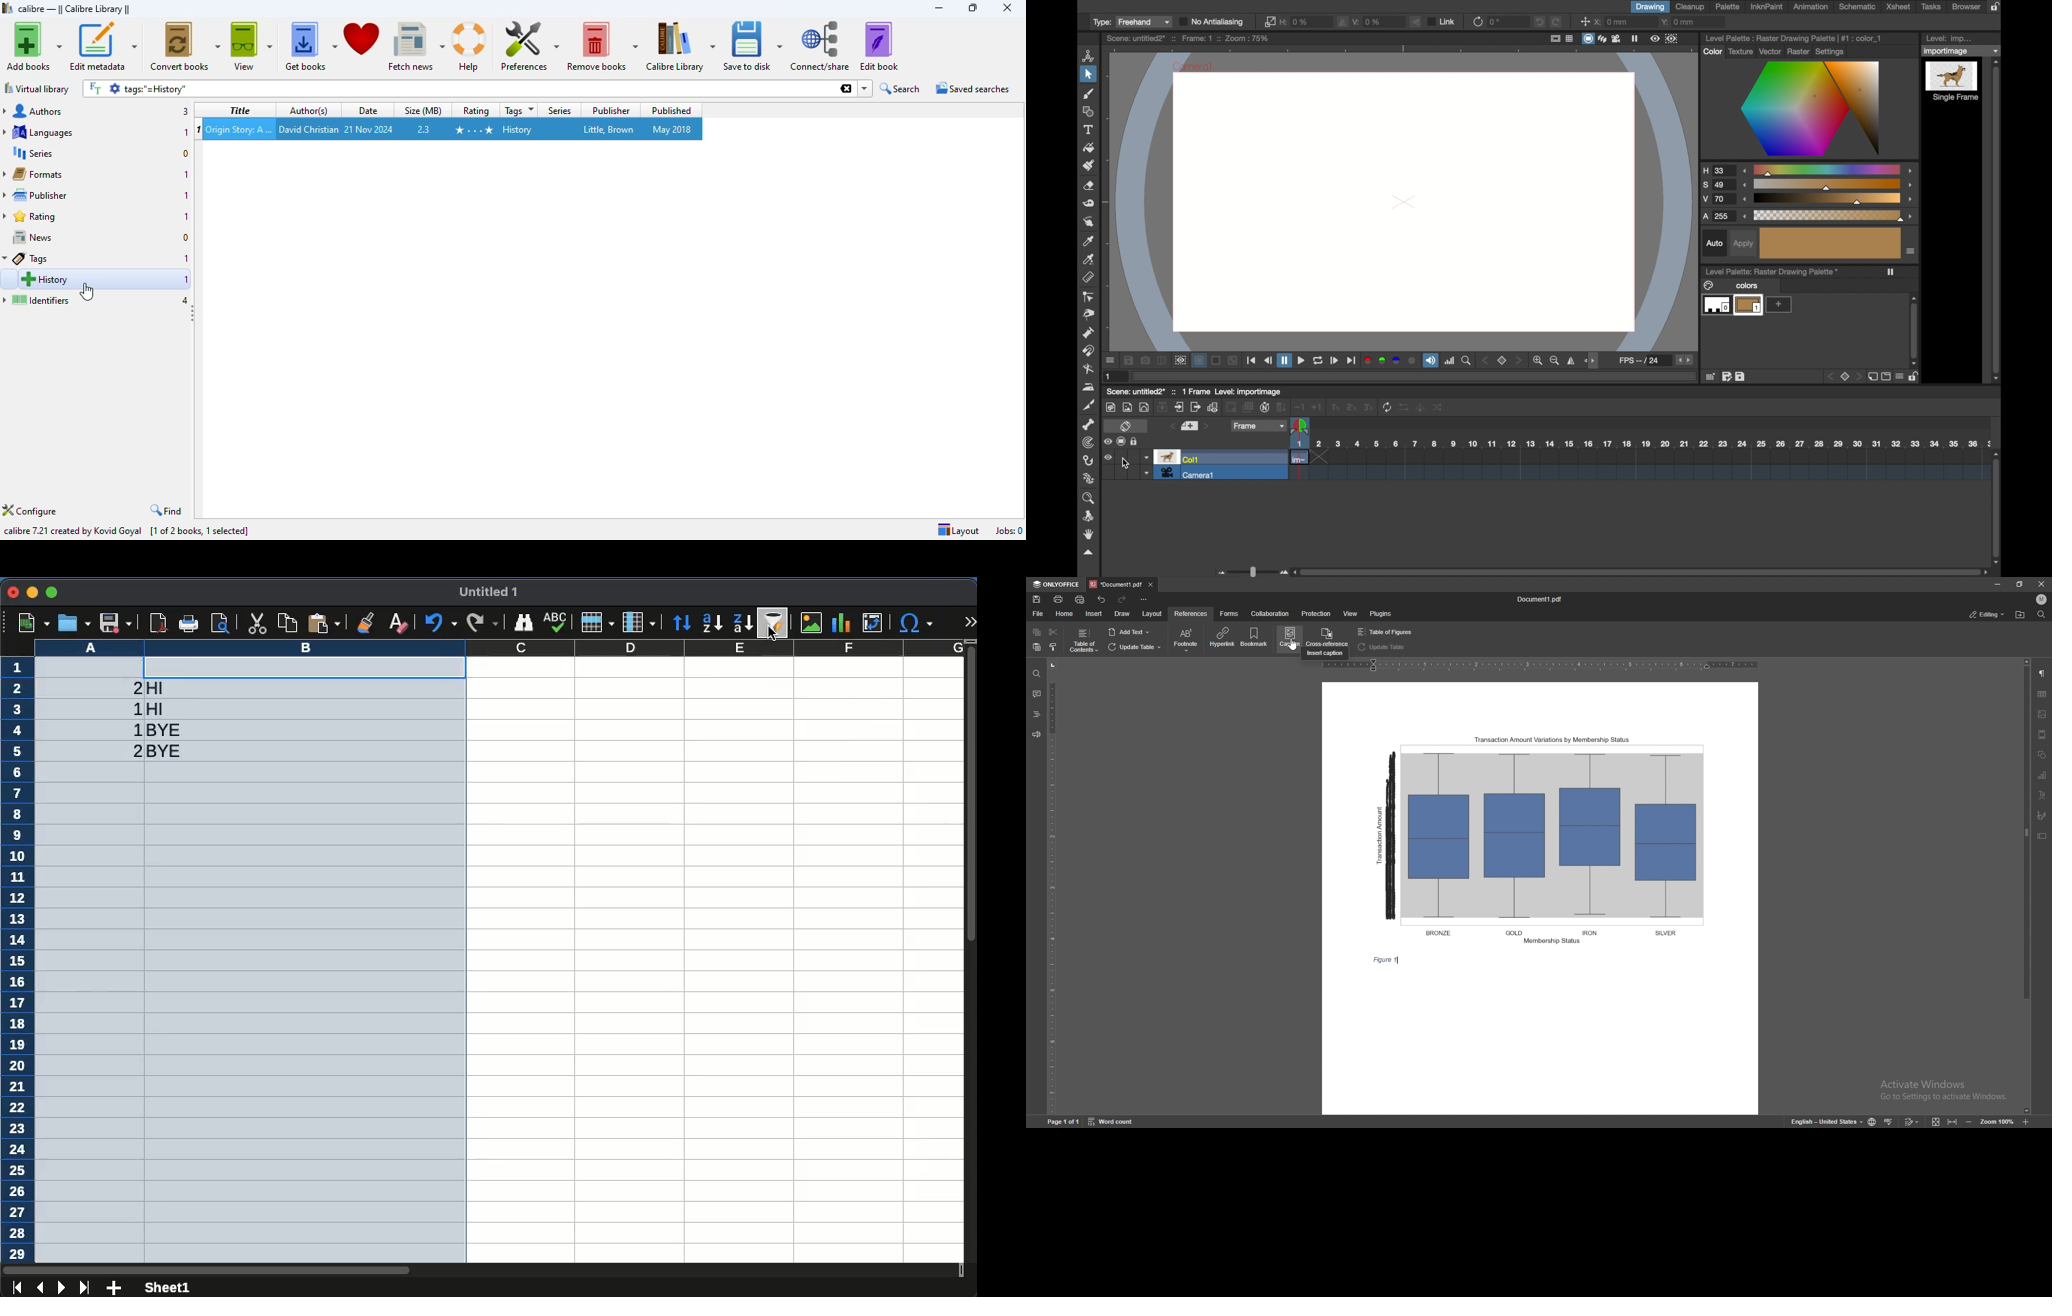 Image resolution: width=2072 pixels, height=1316 pixels. What do you see at coordinates (498, 648) in the screenshot?
I see `column` at bounding box center [498, 648].